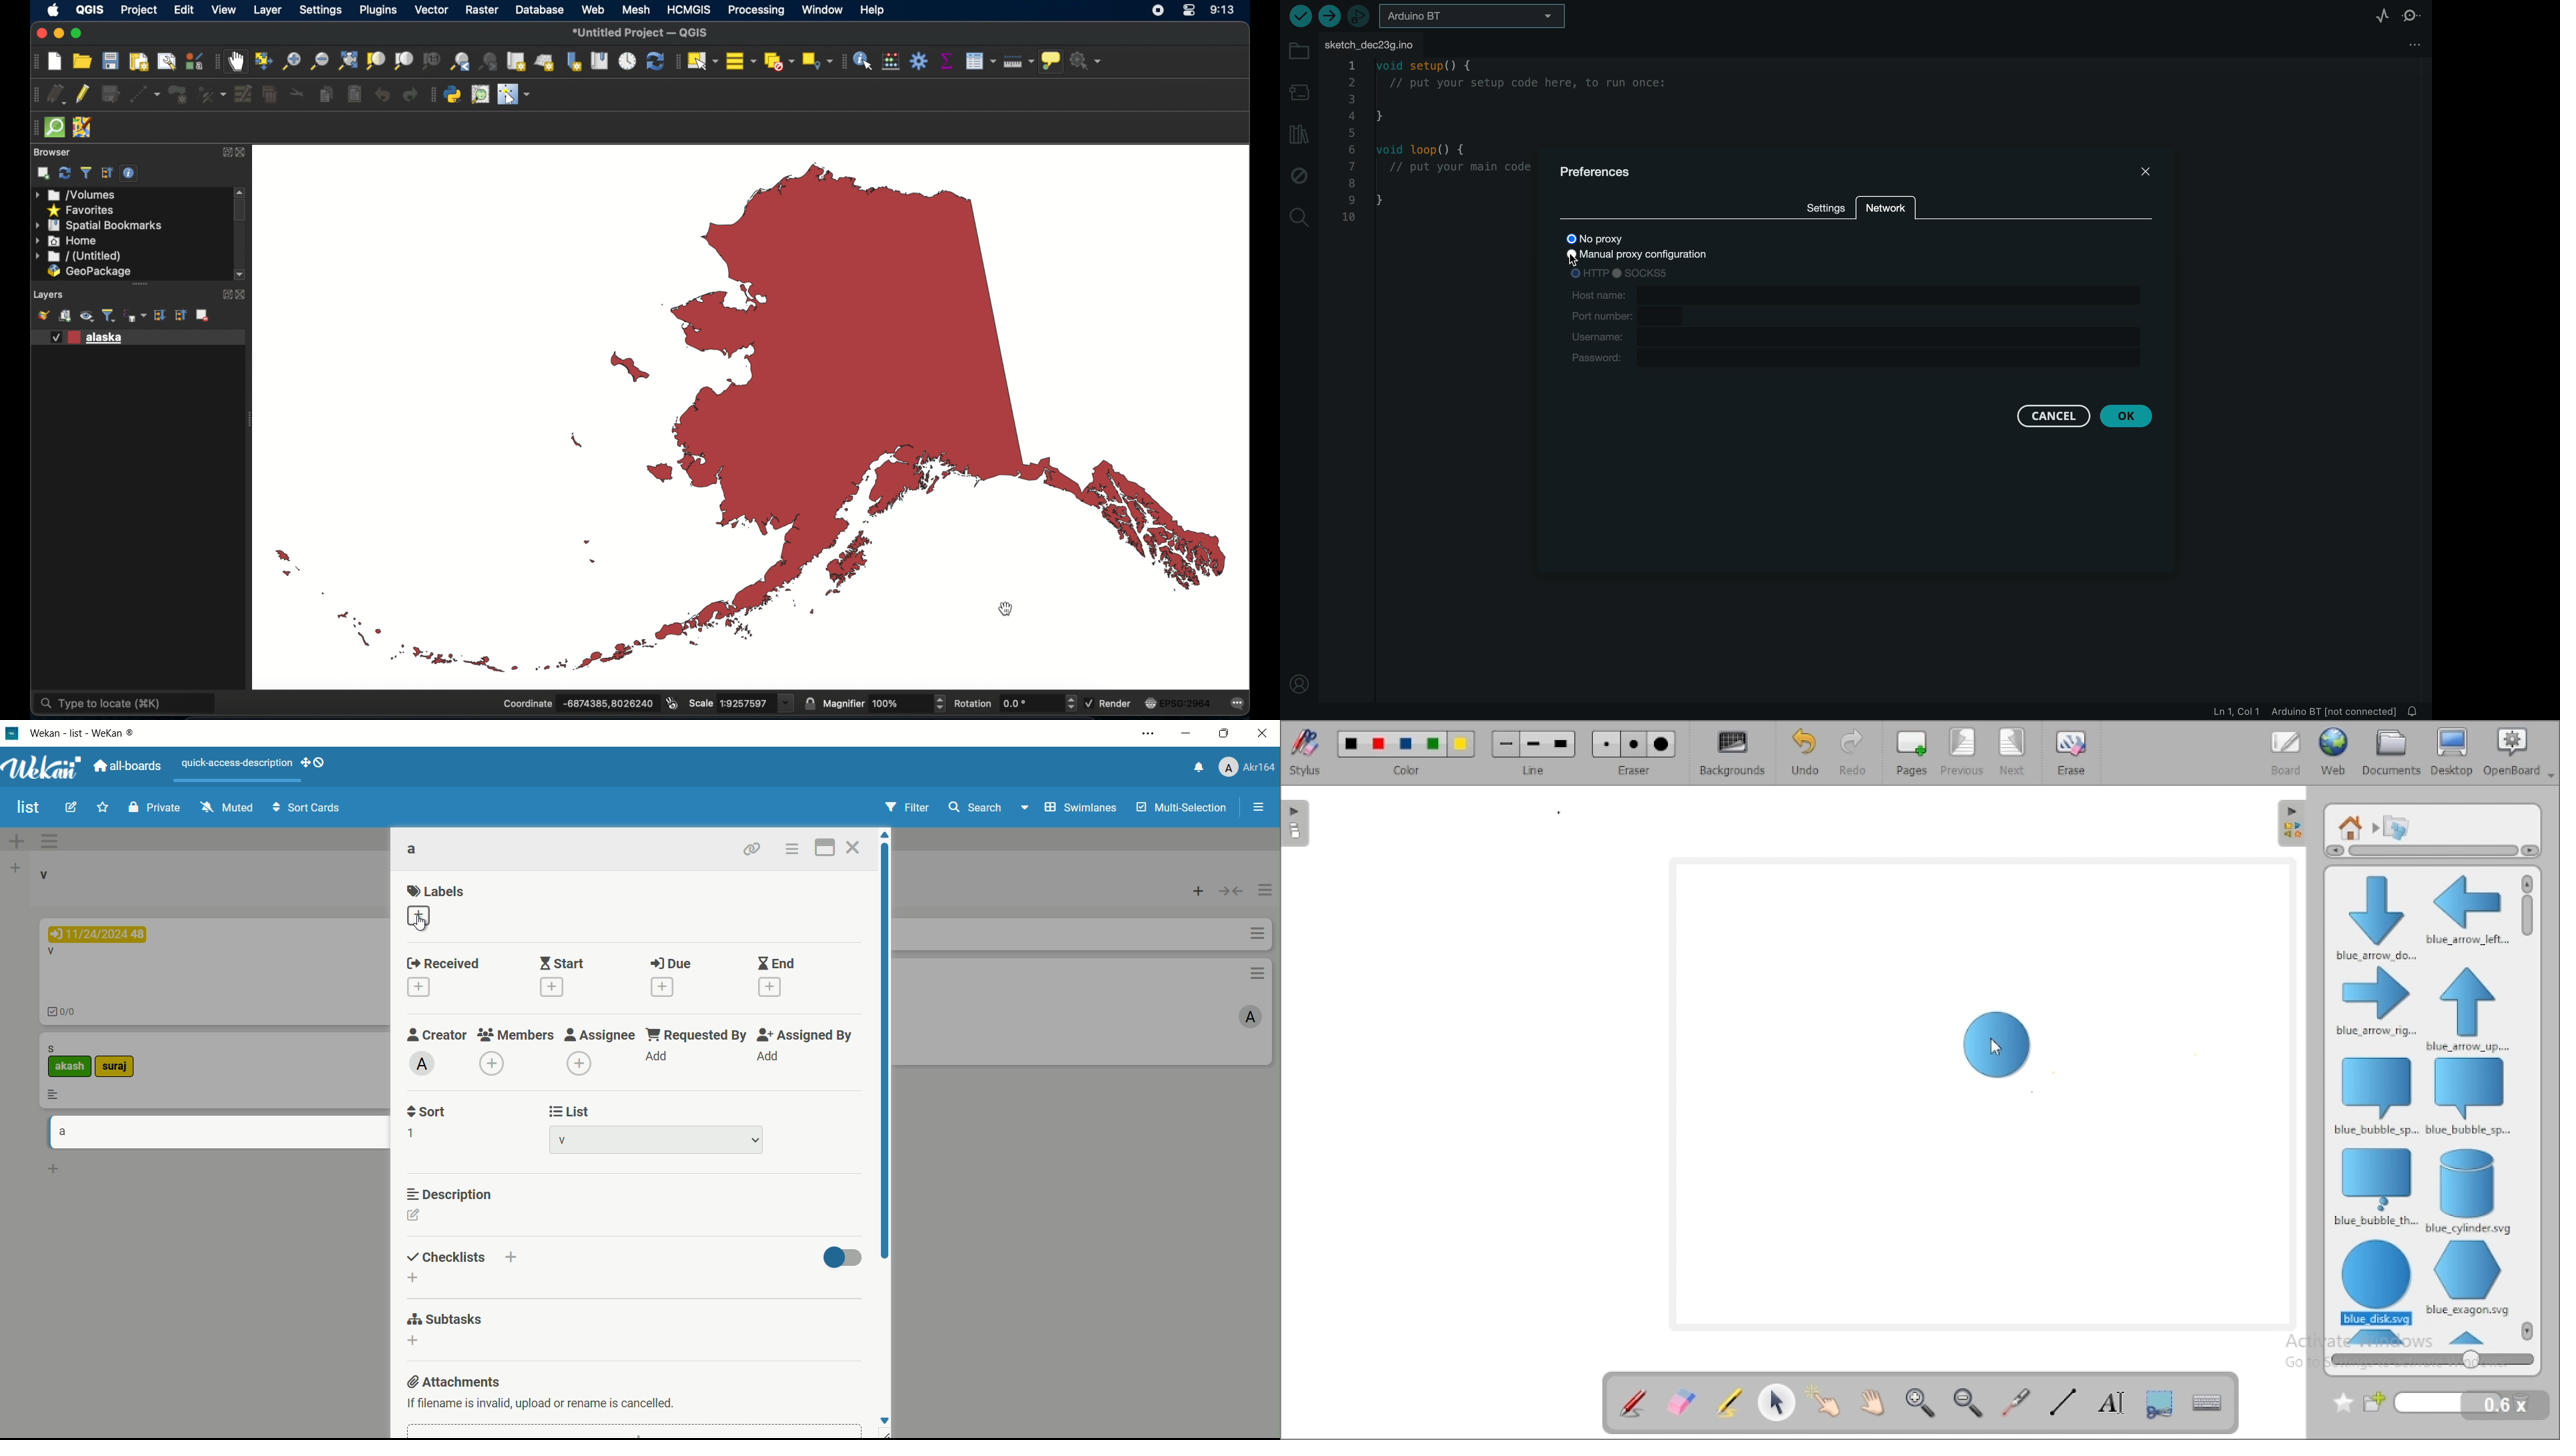 This screenshot has width=2576, height=1456. What do you see at coordinates (65, 173) in the screenshot?
I see `refresh` at bounding box center [65, 173].